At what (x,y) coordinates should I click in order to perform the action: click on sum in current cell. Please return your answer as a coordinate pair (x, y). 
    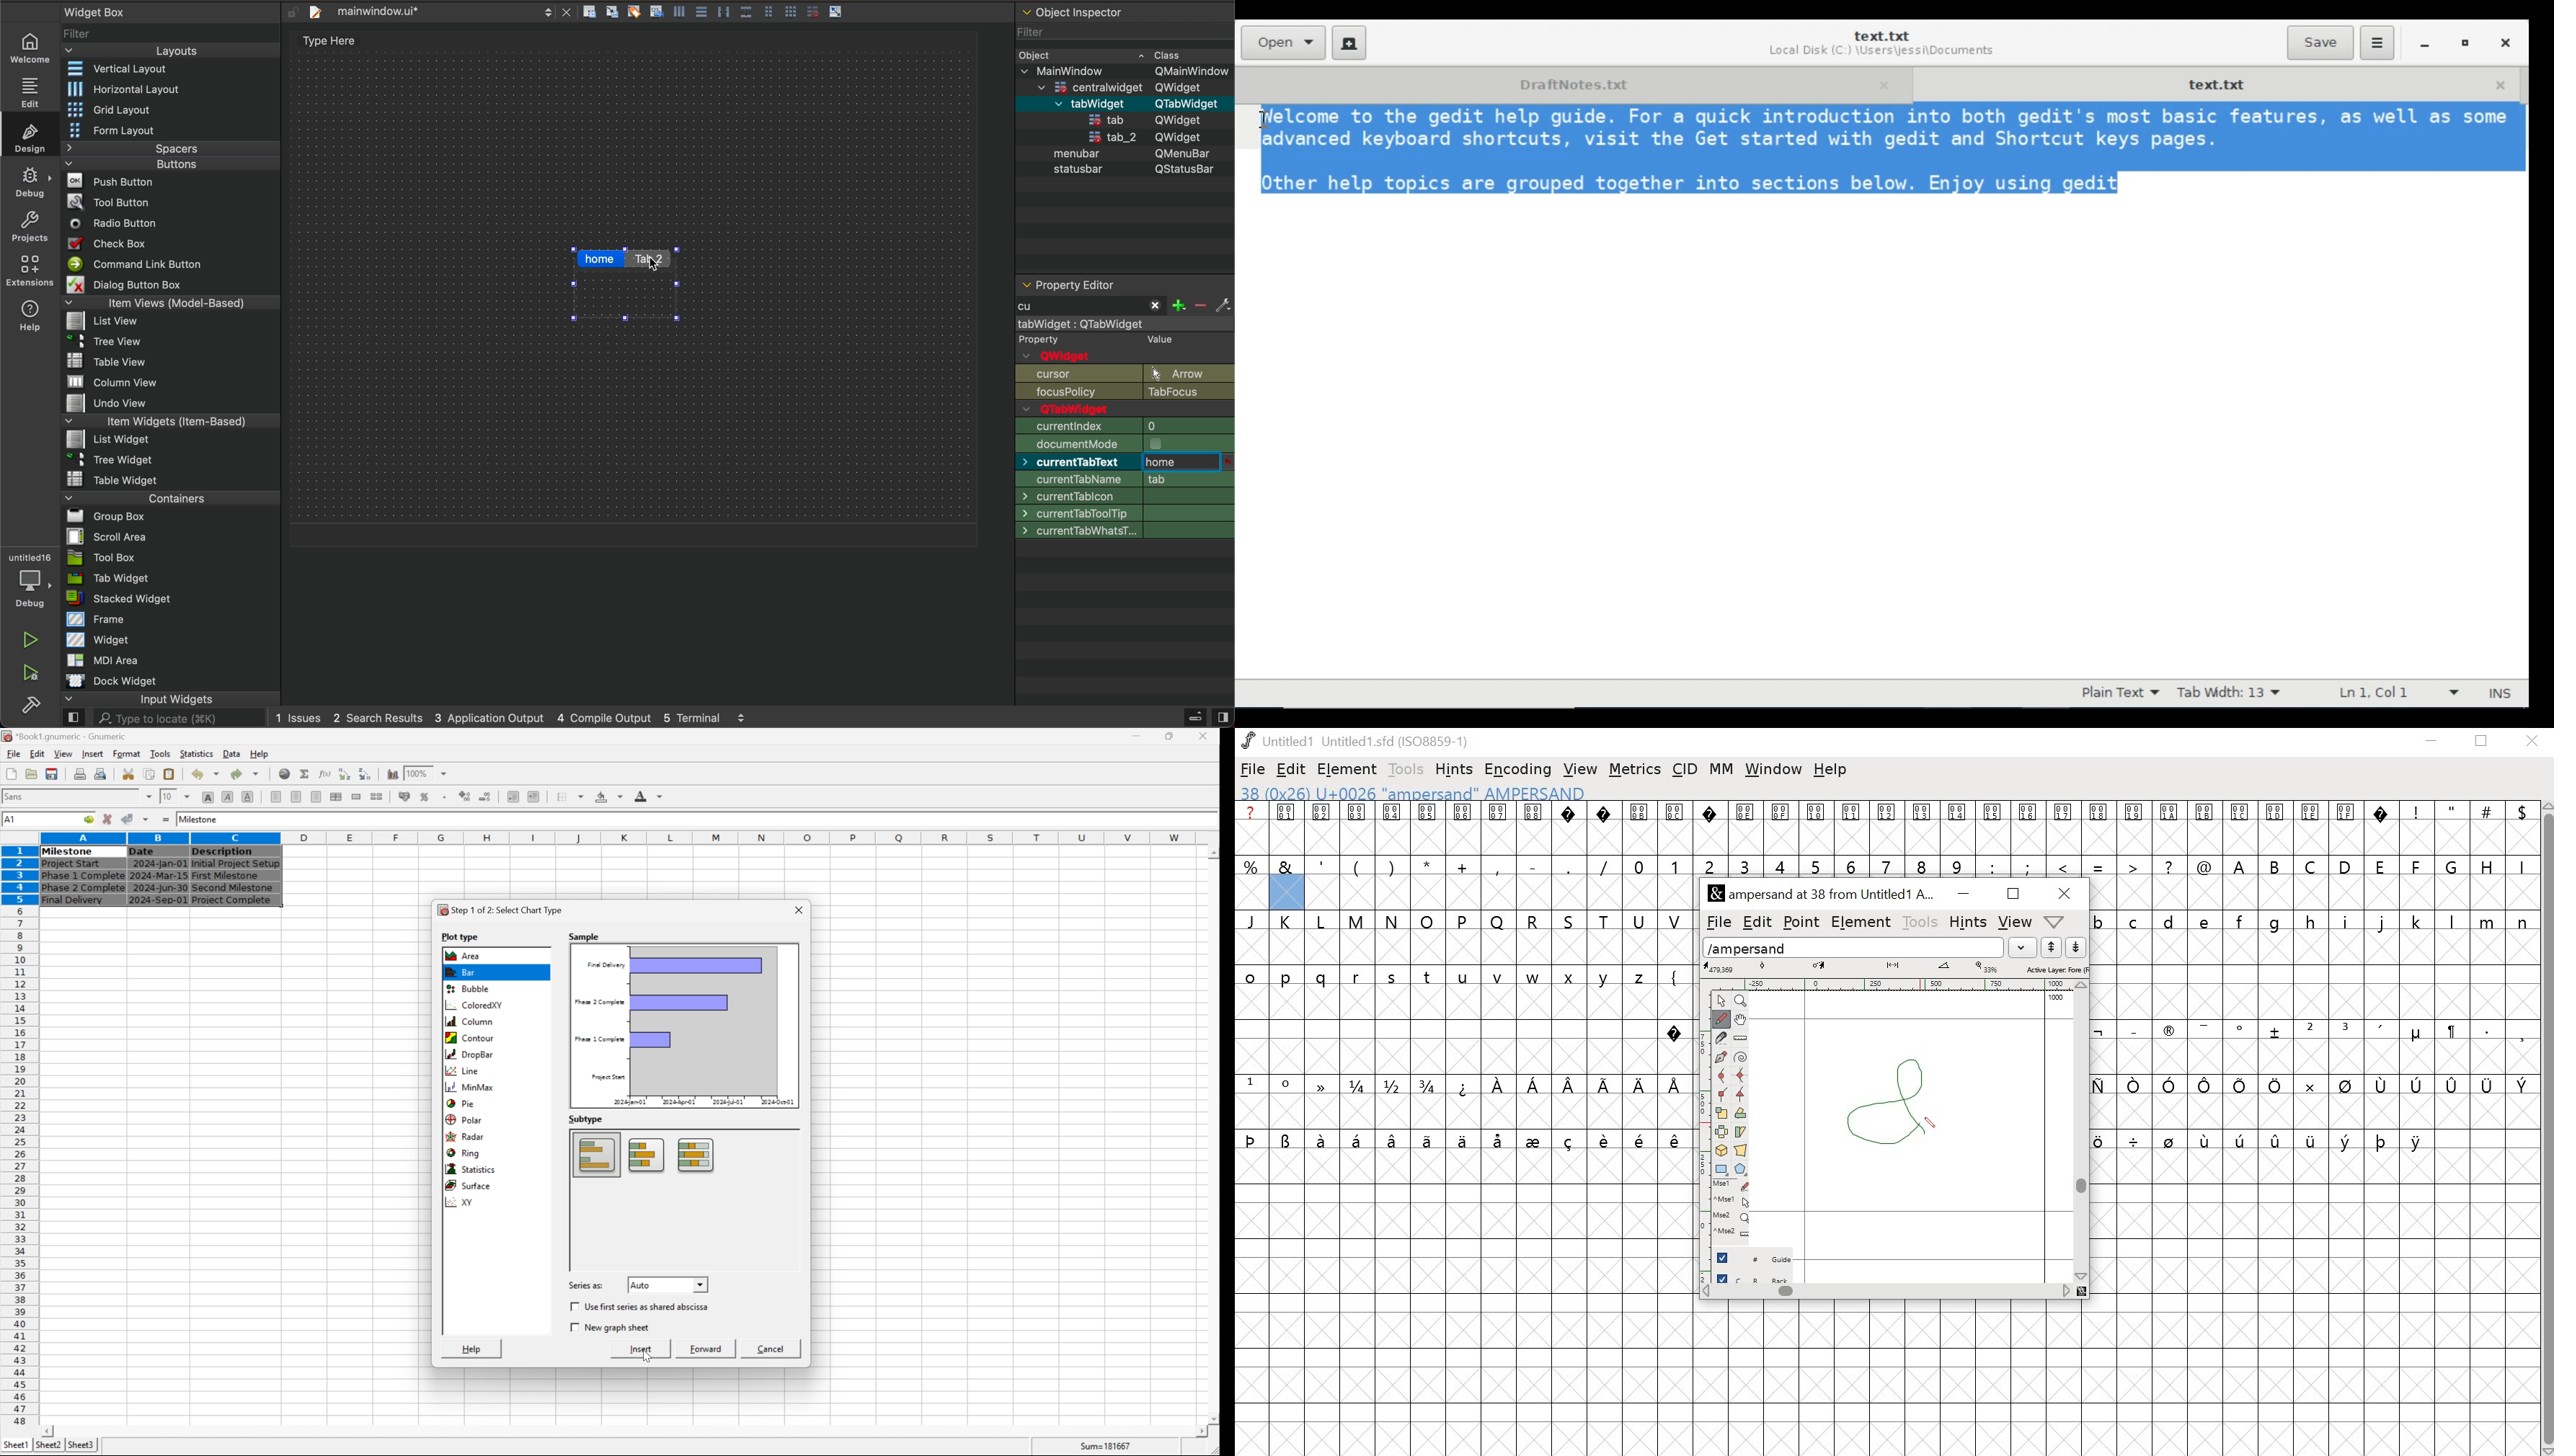
    Looking at the image, I should click on (306, 774).